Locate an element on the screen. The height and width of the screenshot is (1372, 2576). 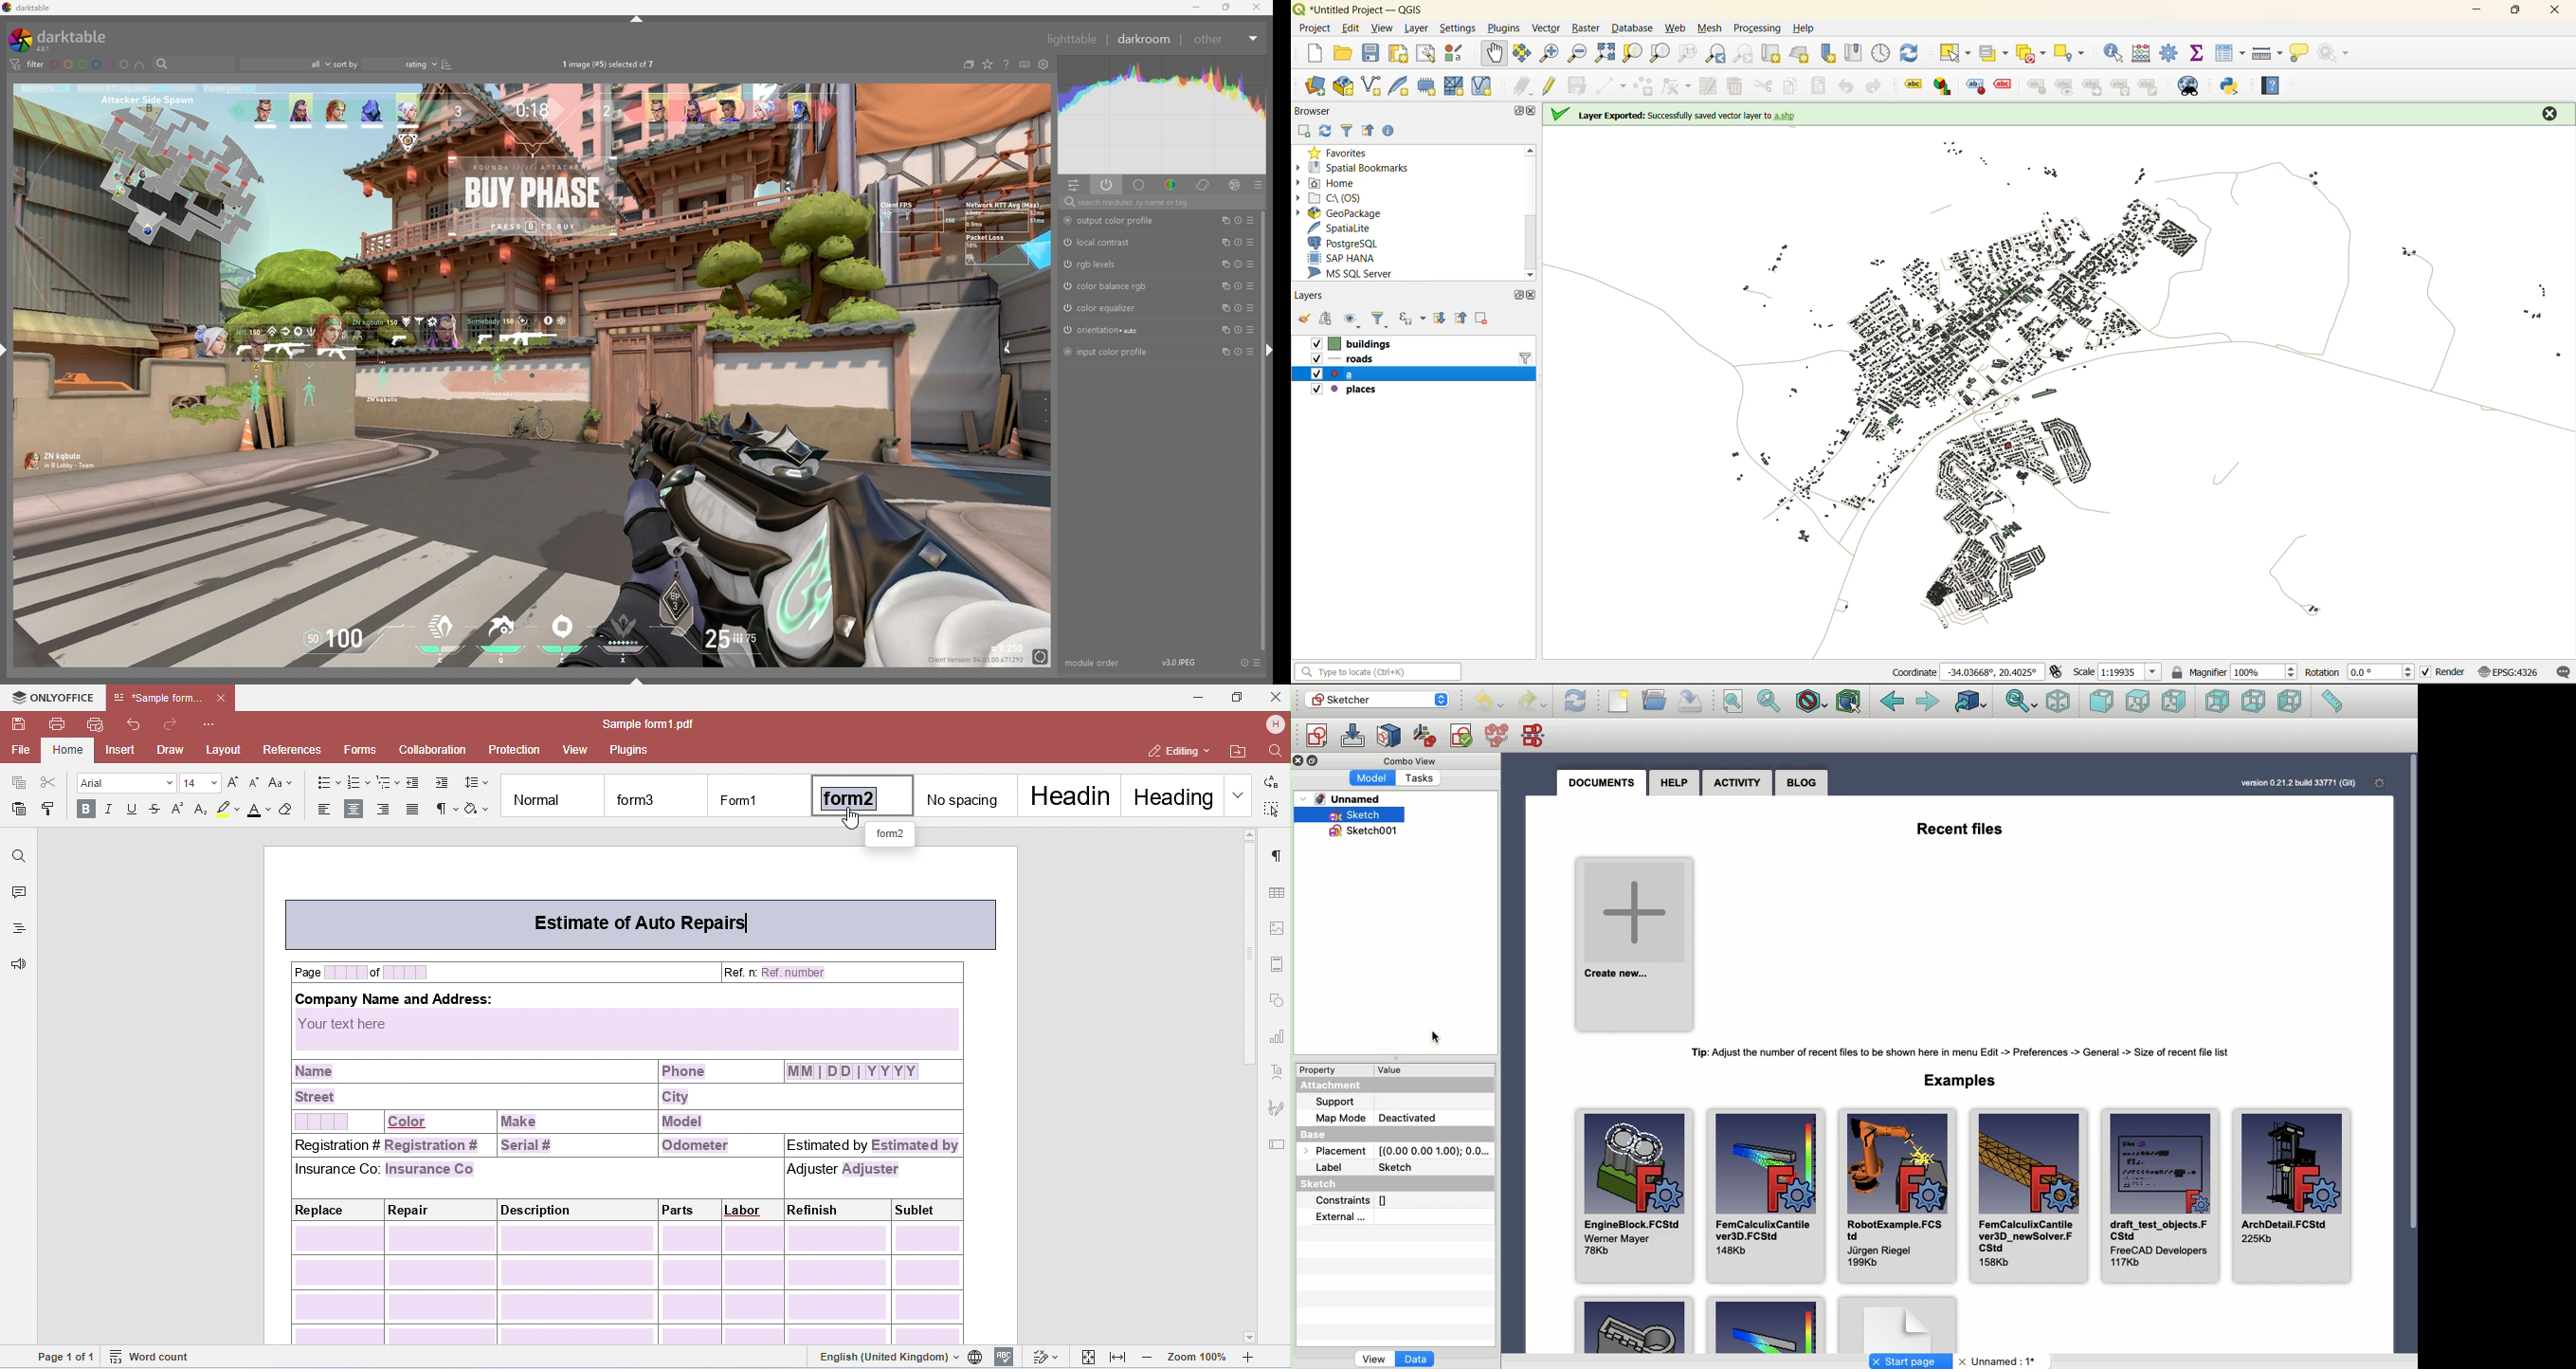
change type of element is located at coordinates (988, 64).